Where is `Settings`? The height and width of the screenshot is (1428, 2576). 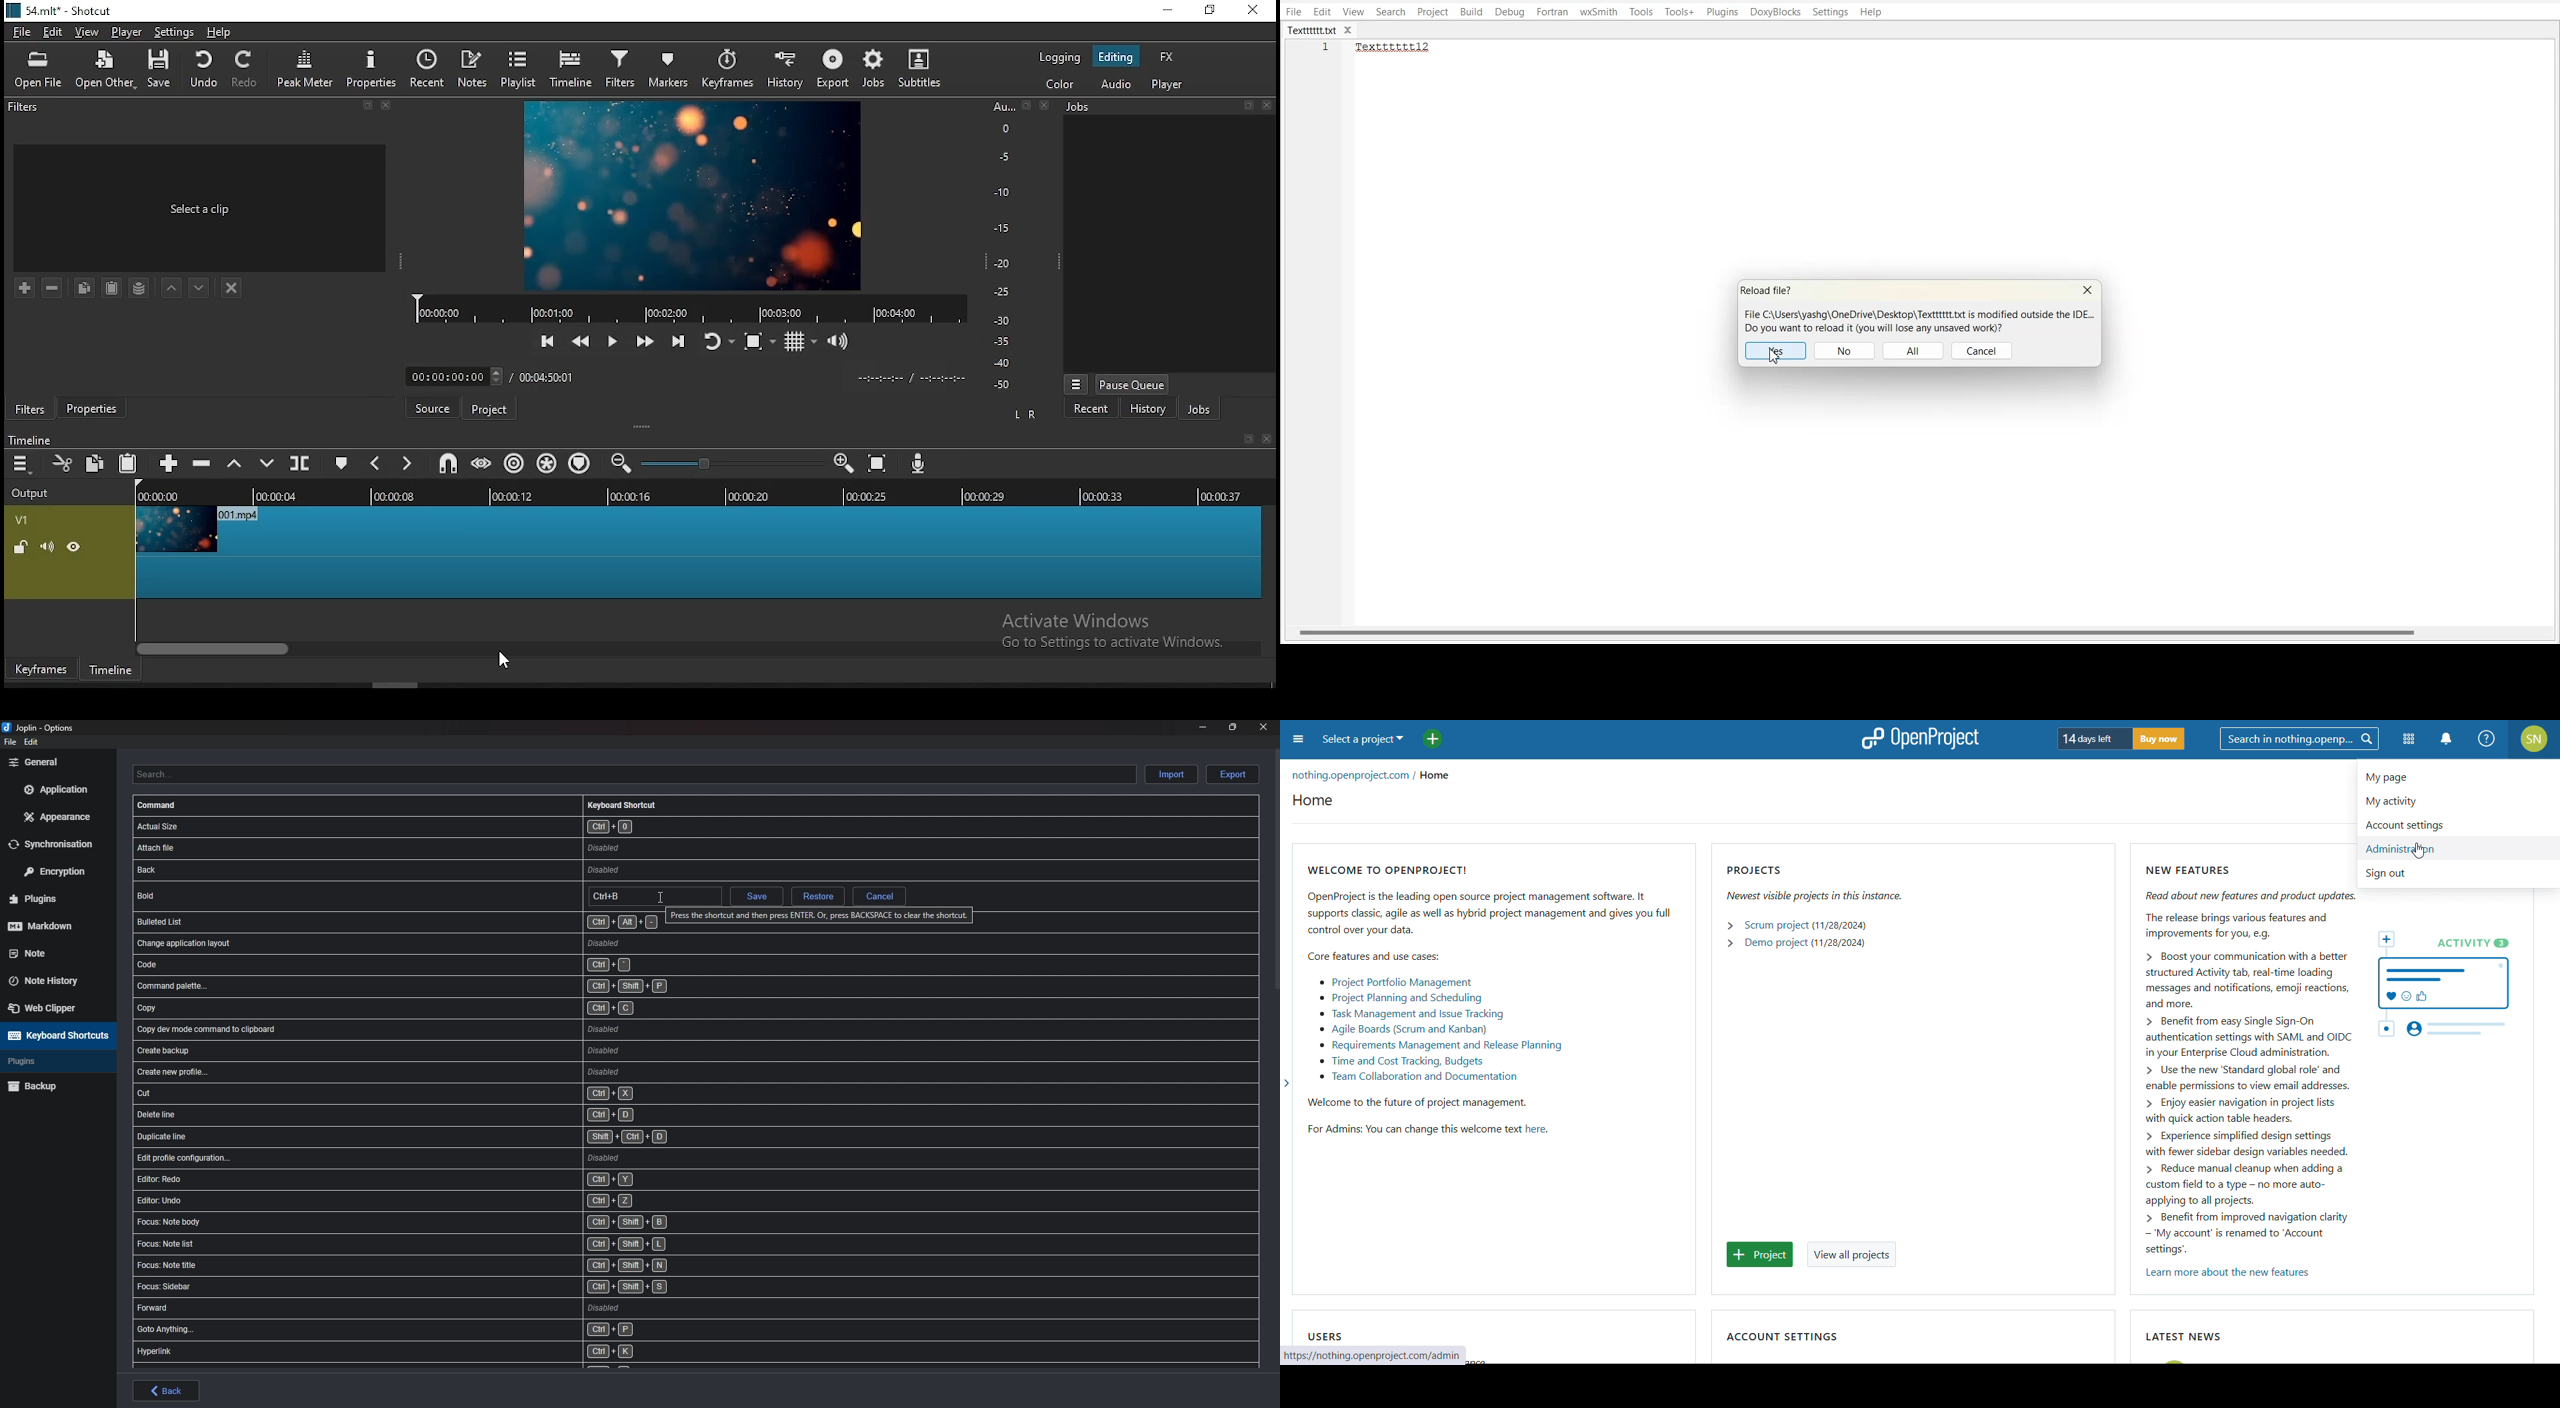
Settings is located at coordinates (1831, 12).